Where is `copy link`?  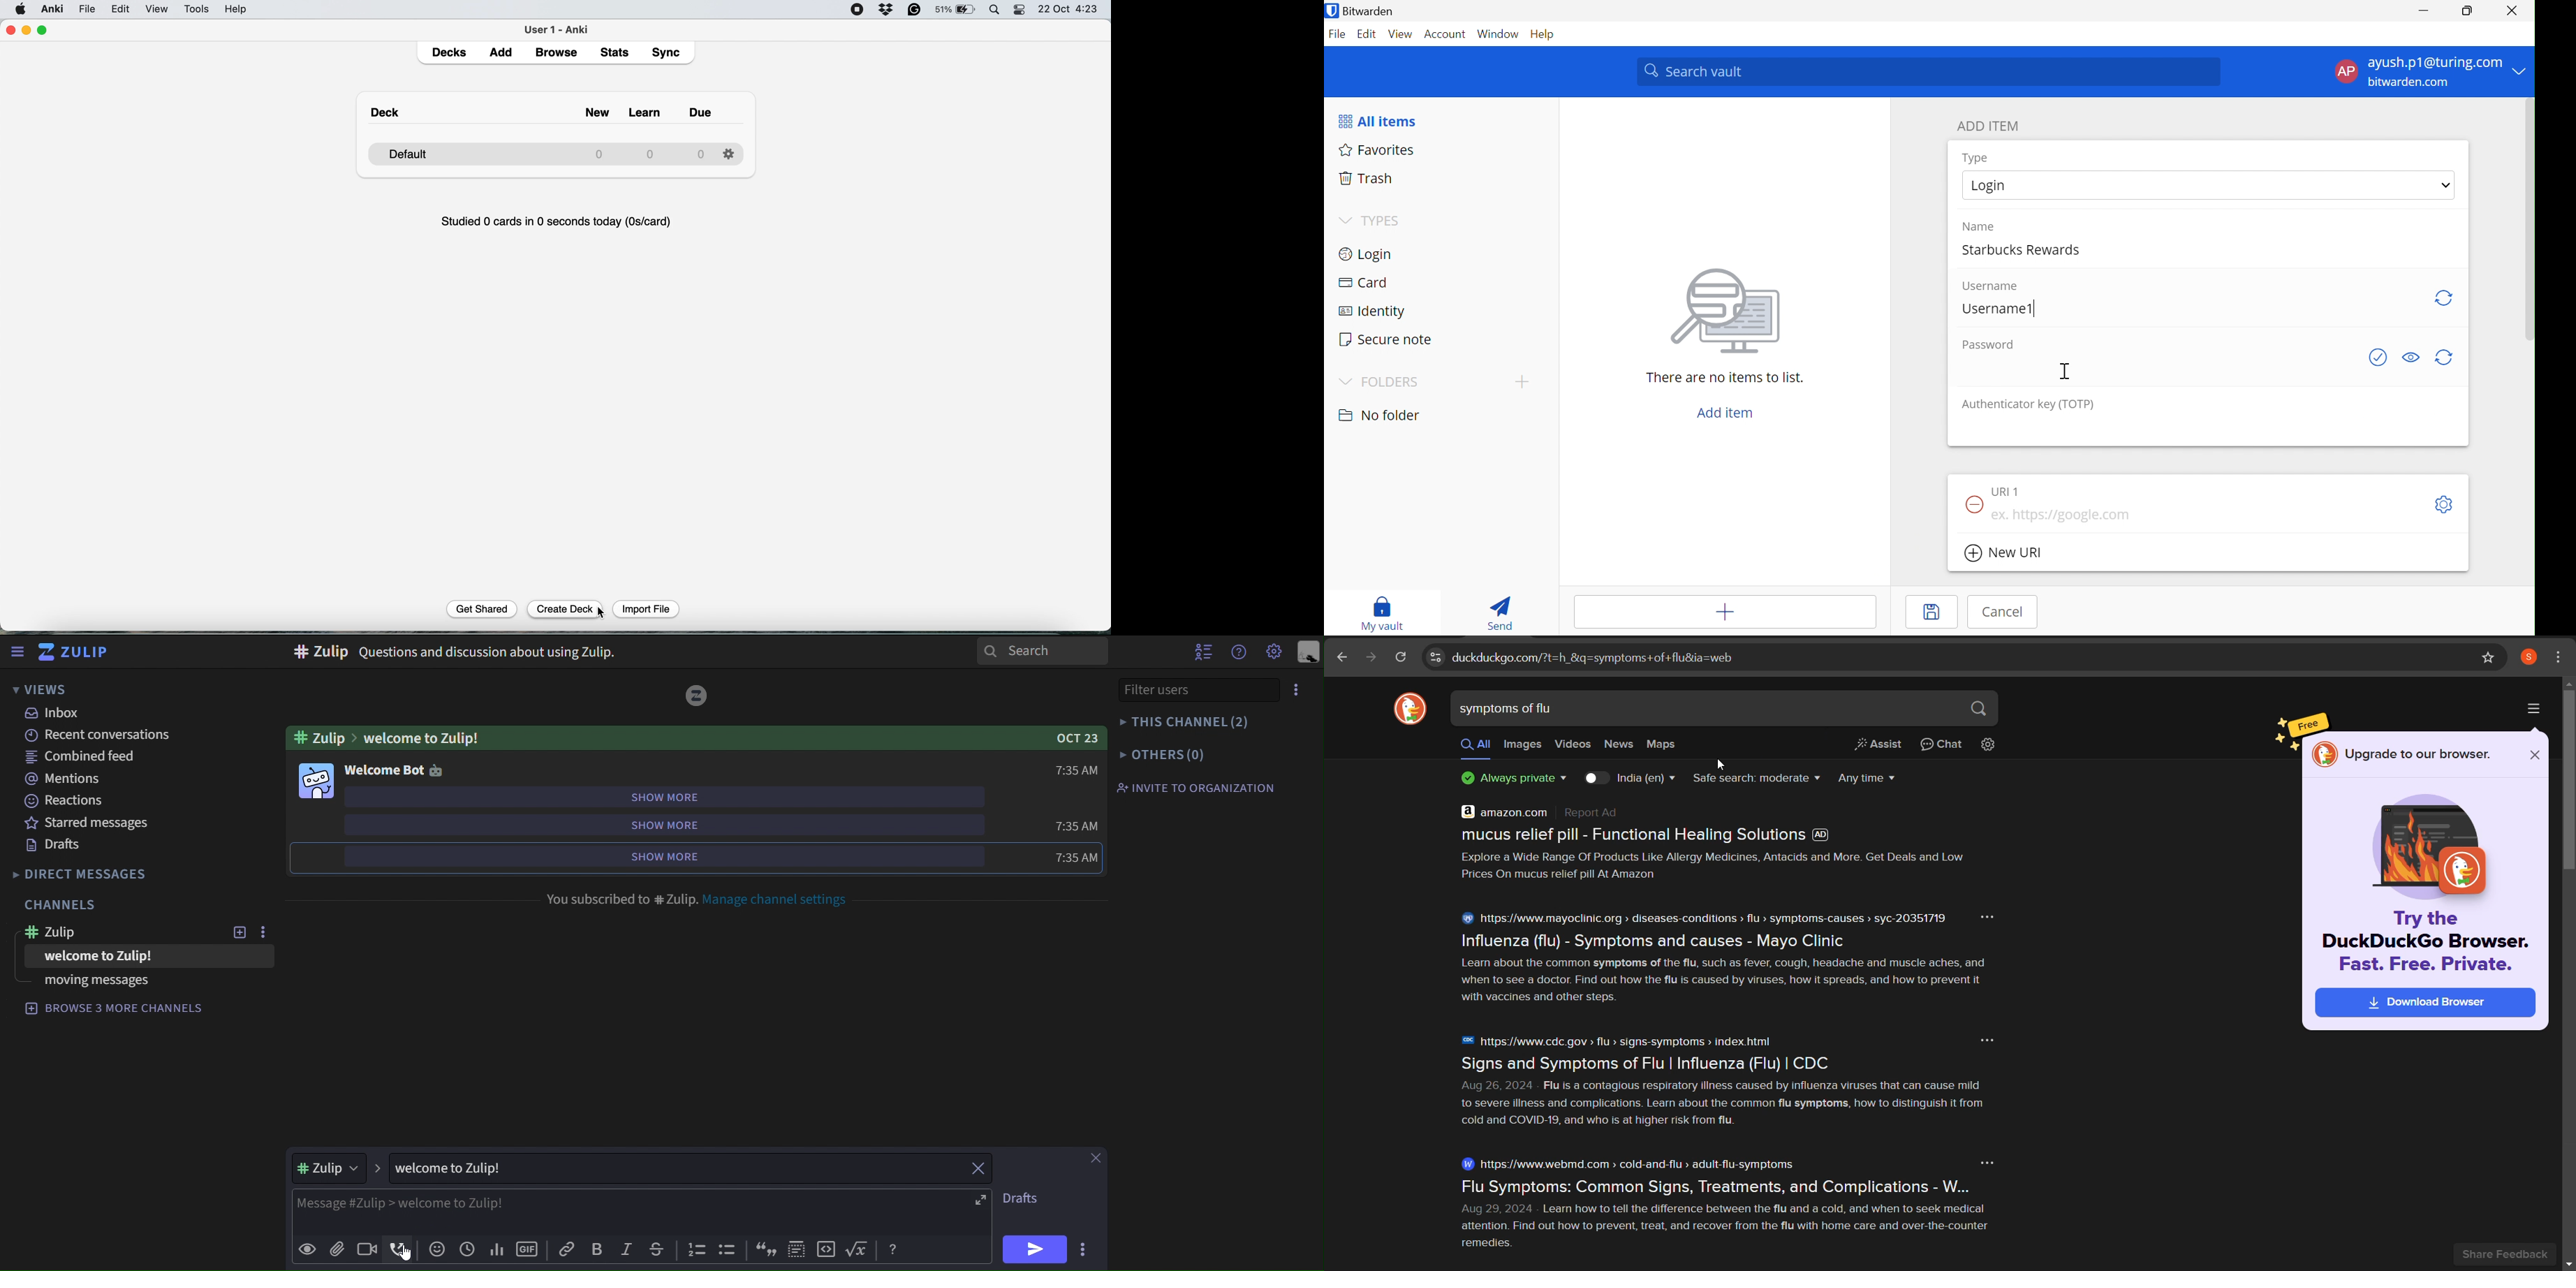 copy link is located at coordinates (564, 1249).